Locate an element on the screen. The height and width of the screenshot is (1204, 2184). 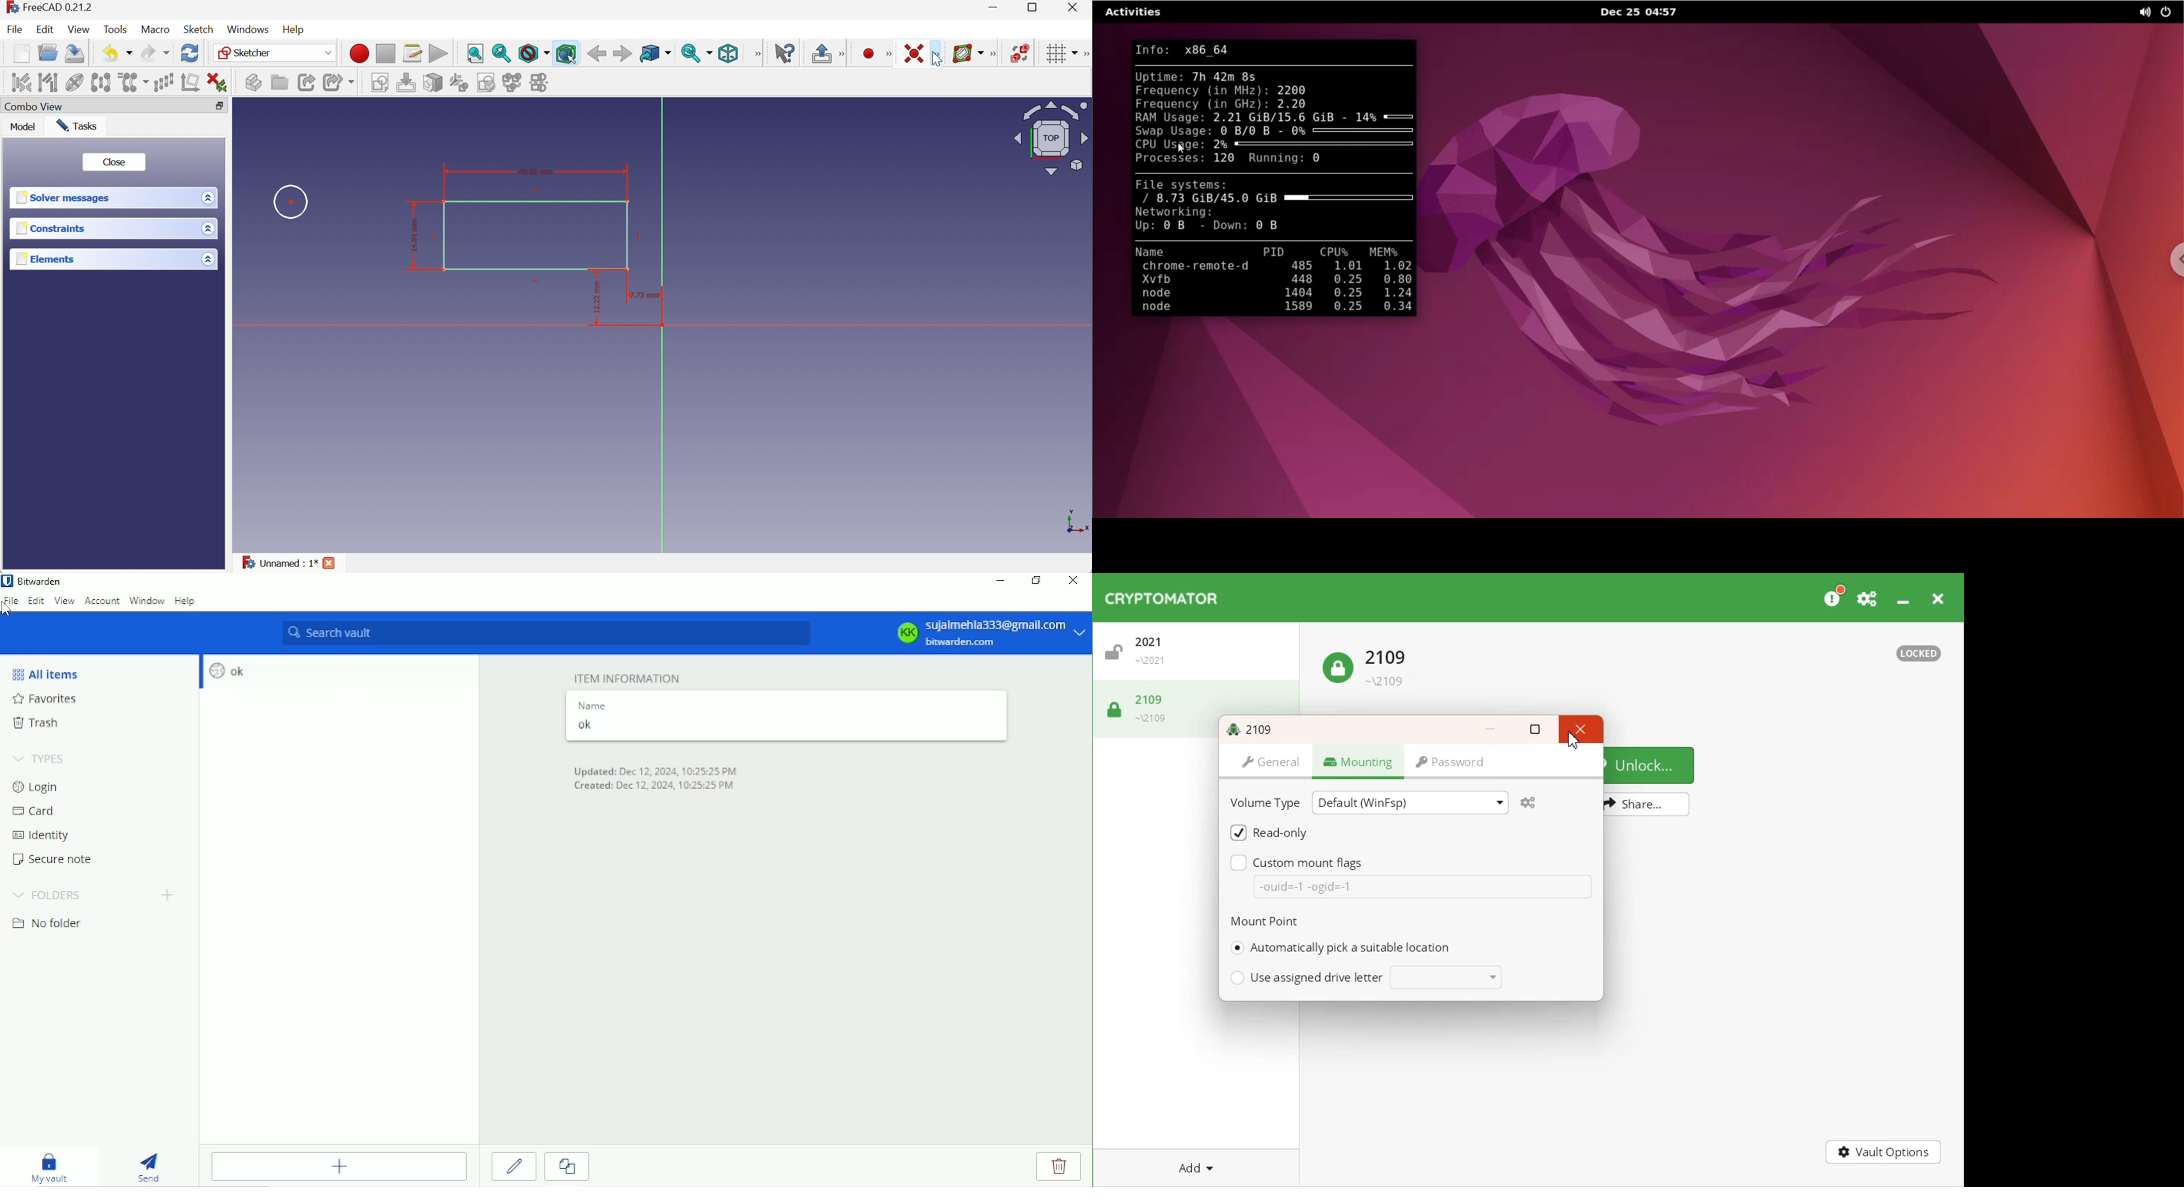
Macro is located at coordinates (154, 30).